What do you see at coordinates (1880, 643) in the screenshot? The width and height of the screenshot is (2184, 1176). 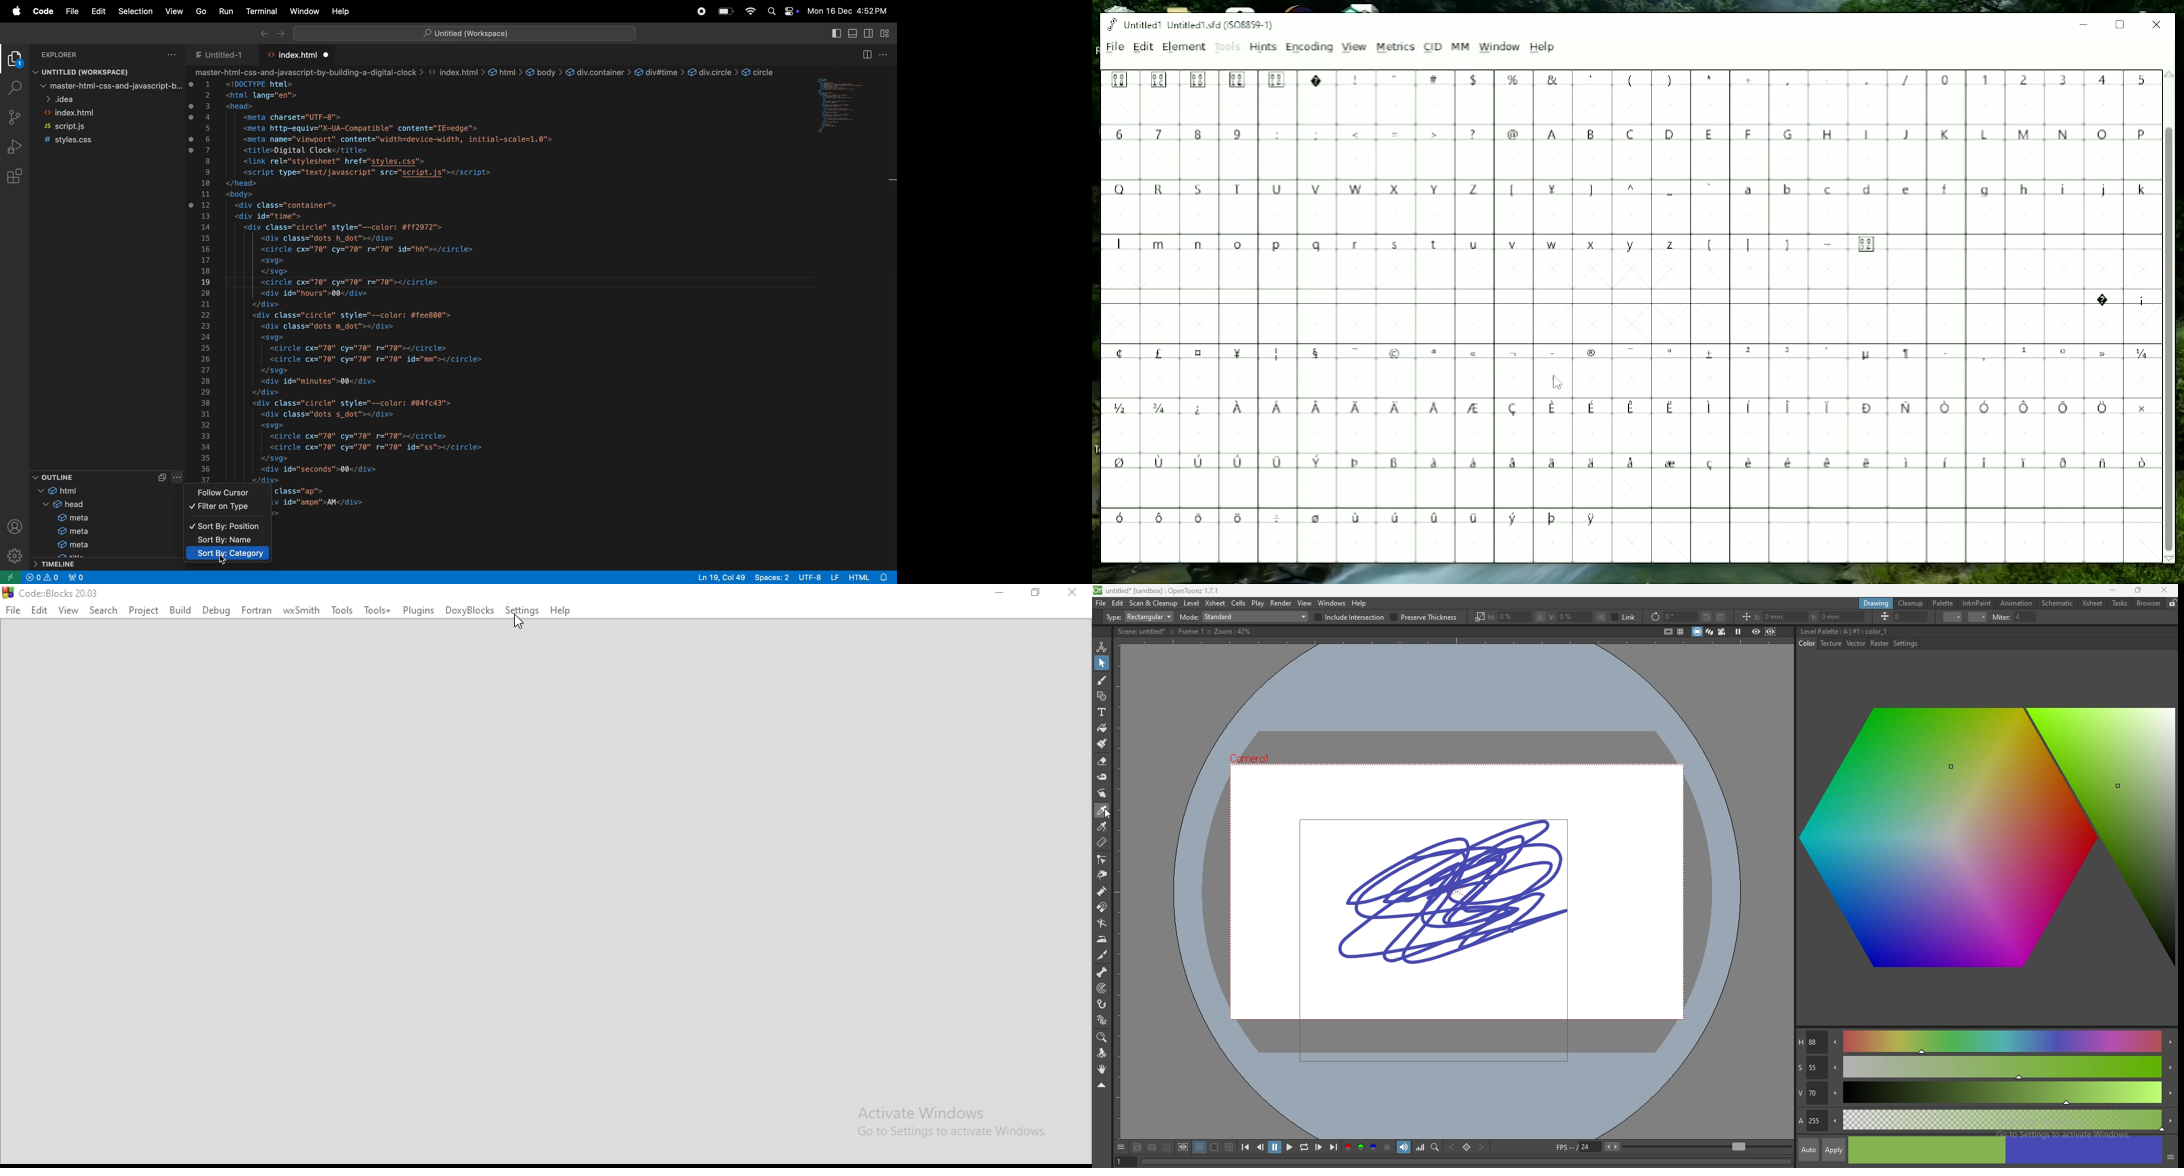 I see `raster` at bounding box center [1880, 643].